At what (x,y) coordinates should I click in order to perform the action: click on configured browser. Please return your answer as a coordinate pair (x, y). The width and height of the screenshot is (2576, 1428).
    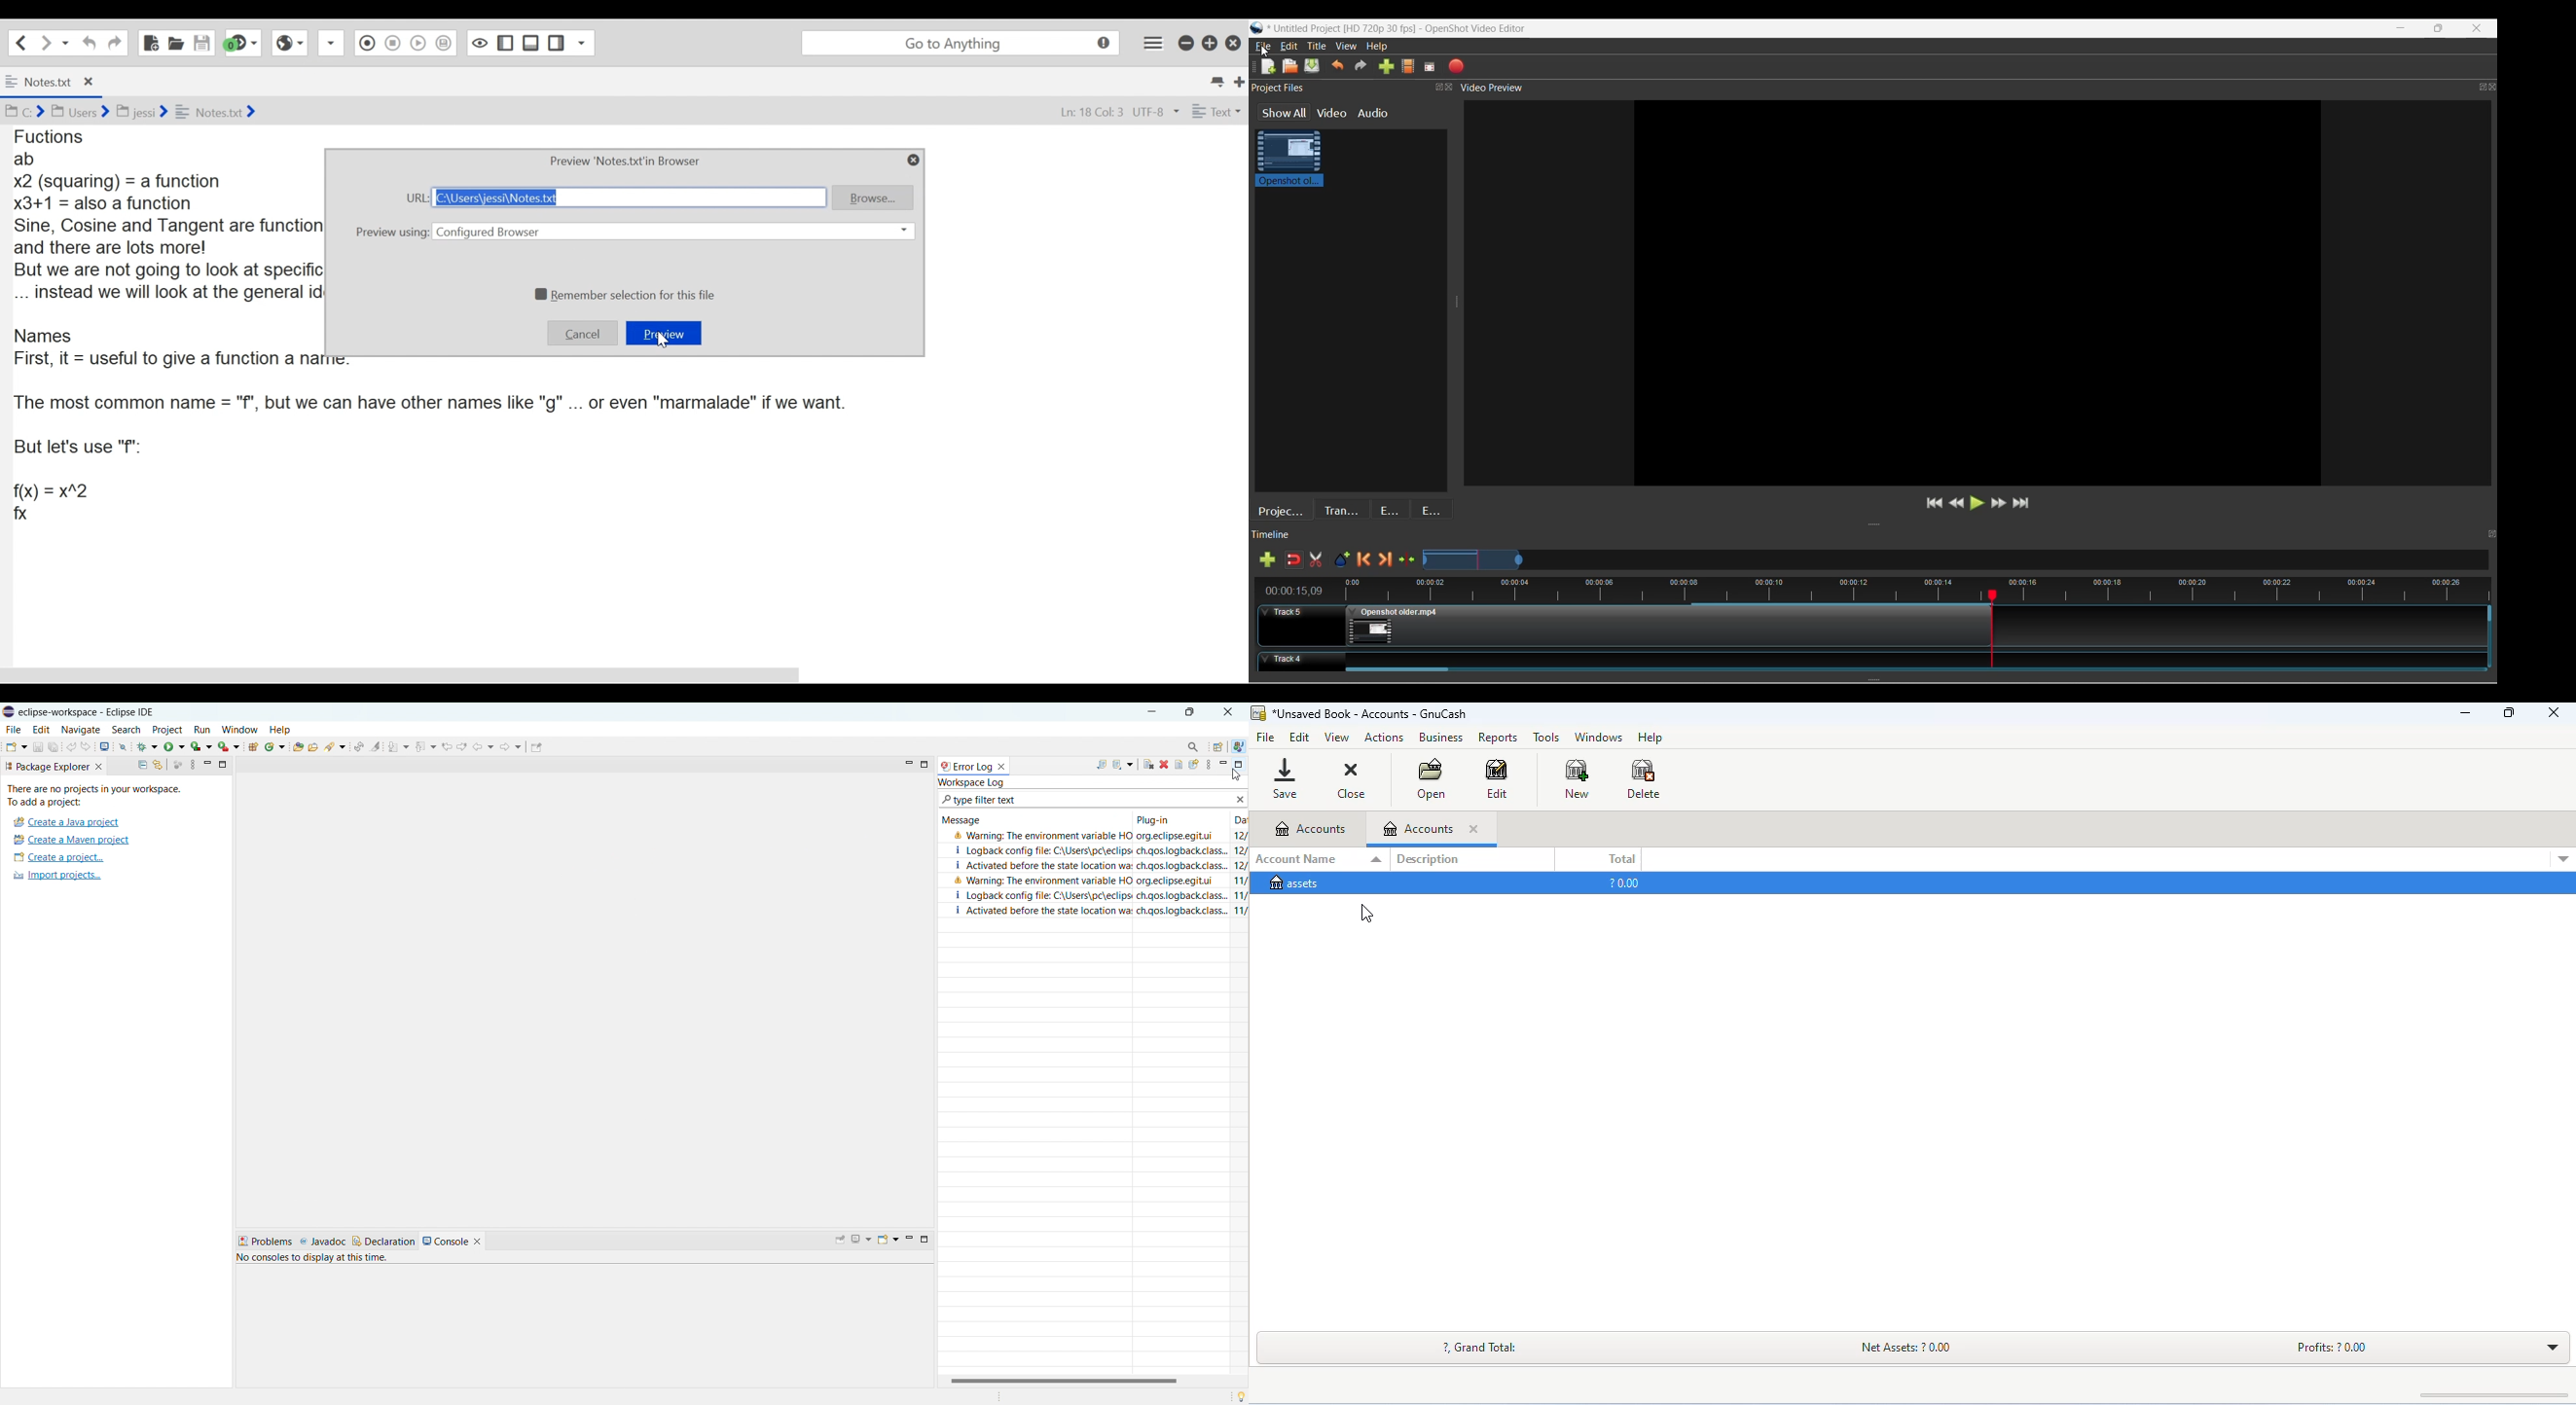
    Looking at the image, I should click on (673, 230).